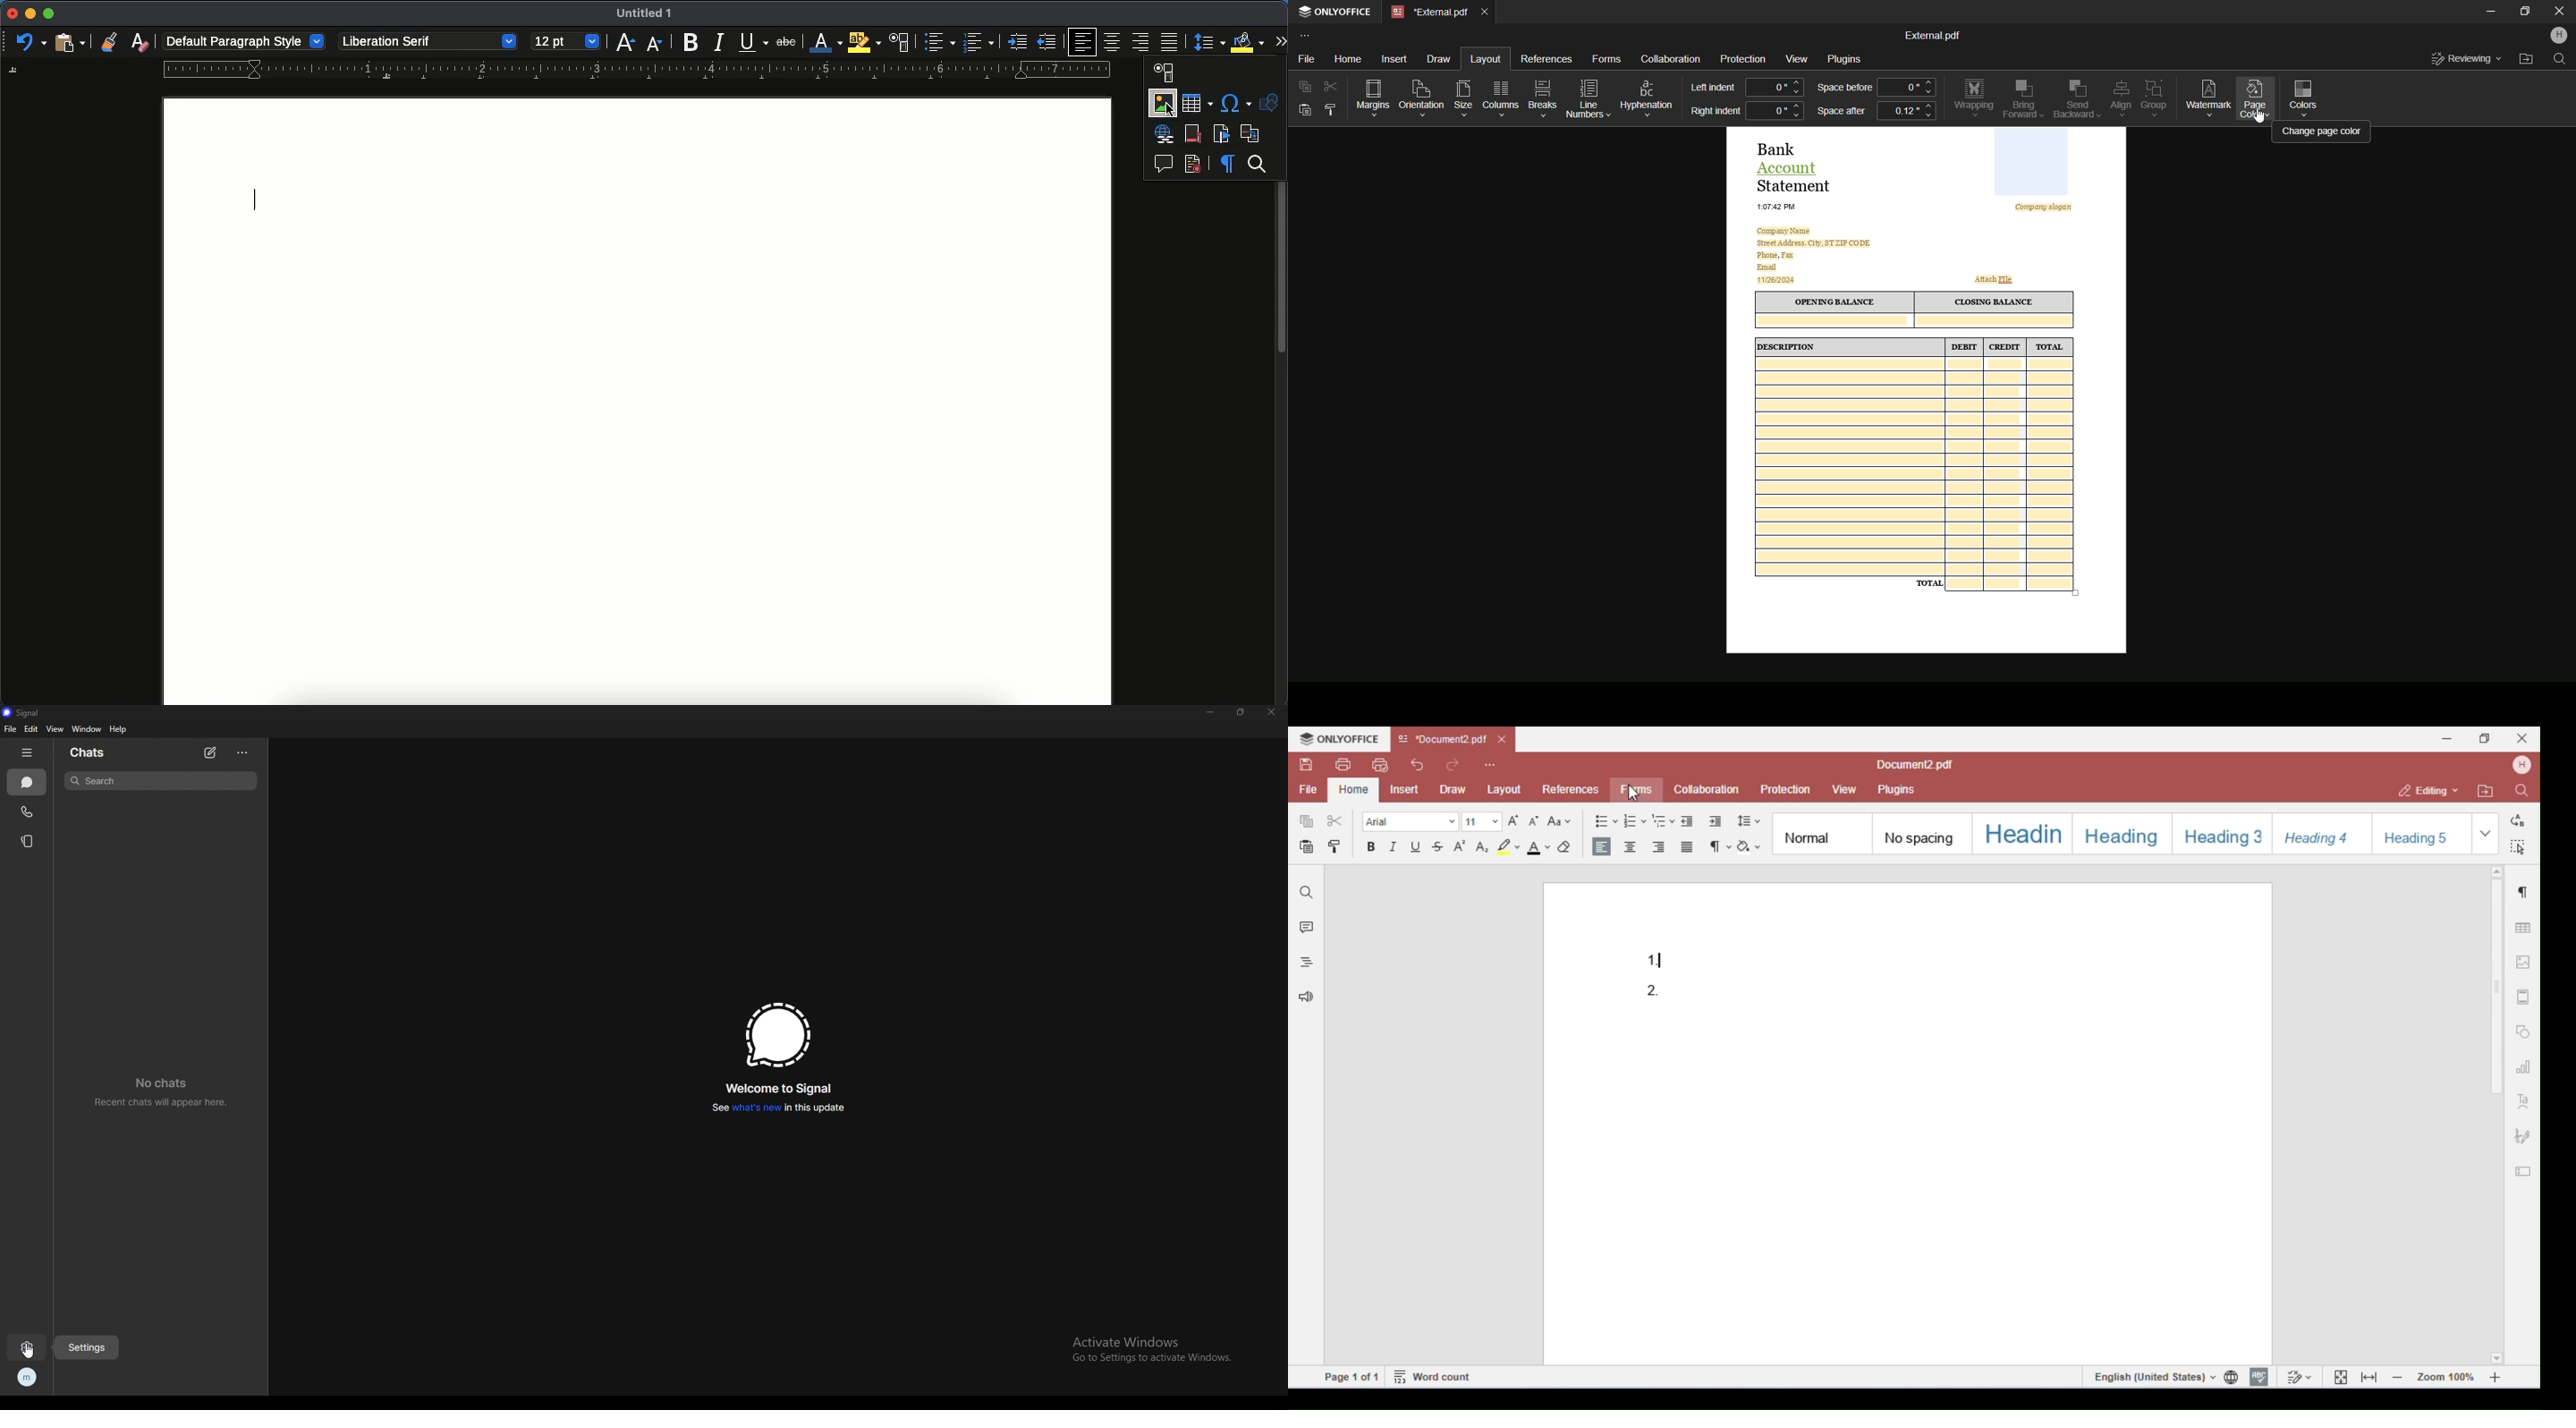  Describe the element at coordinates (753, 44) in the screenshot. I see `underline` at that location.